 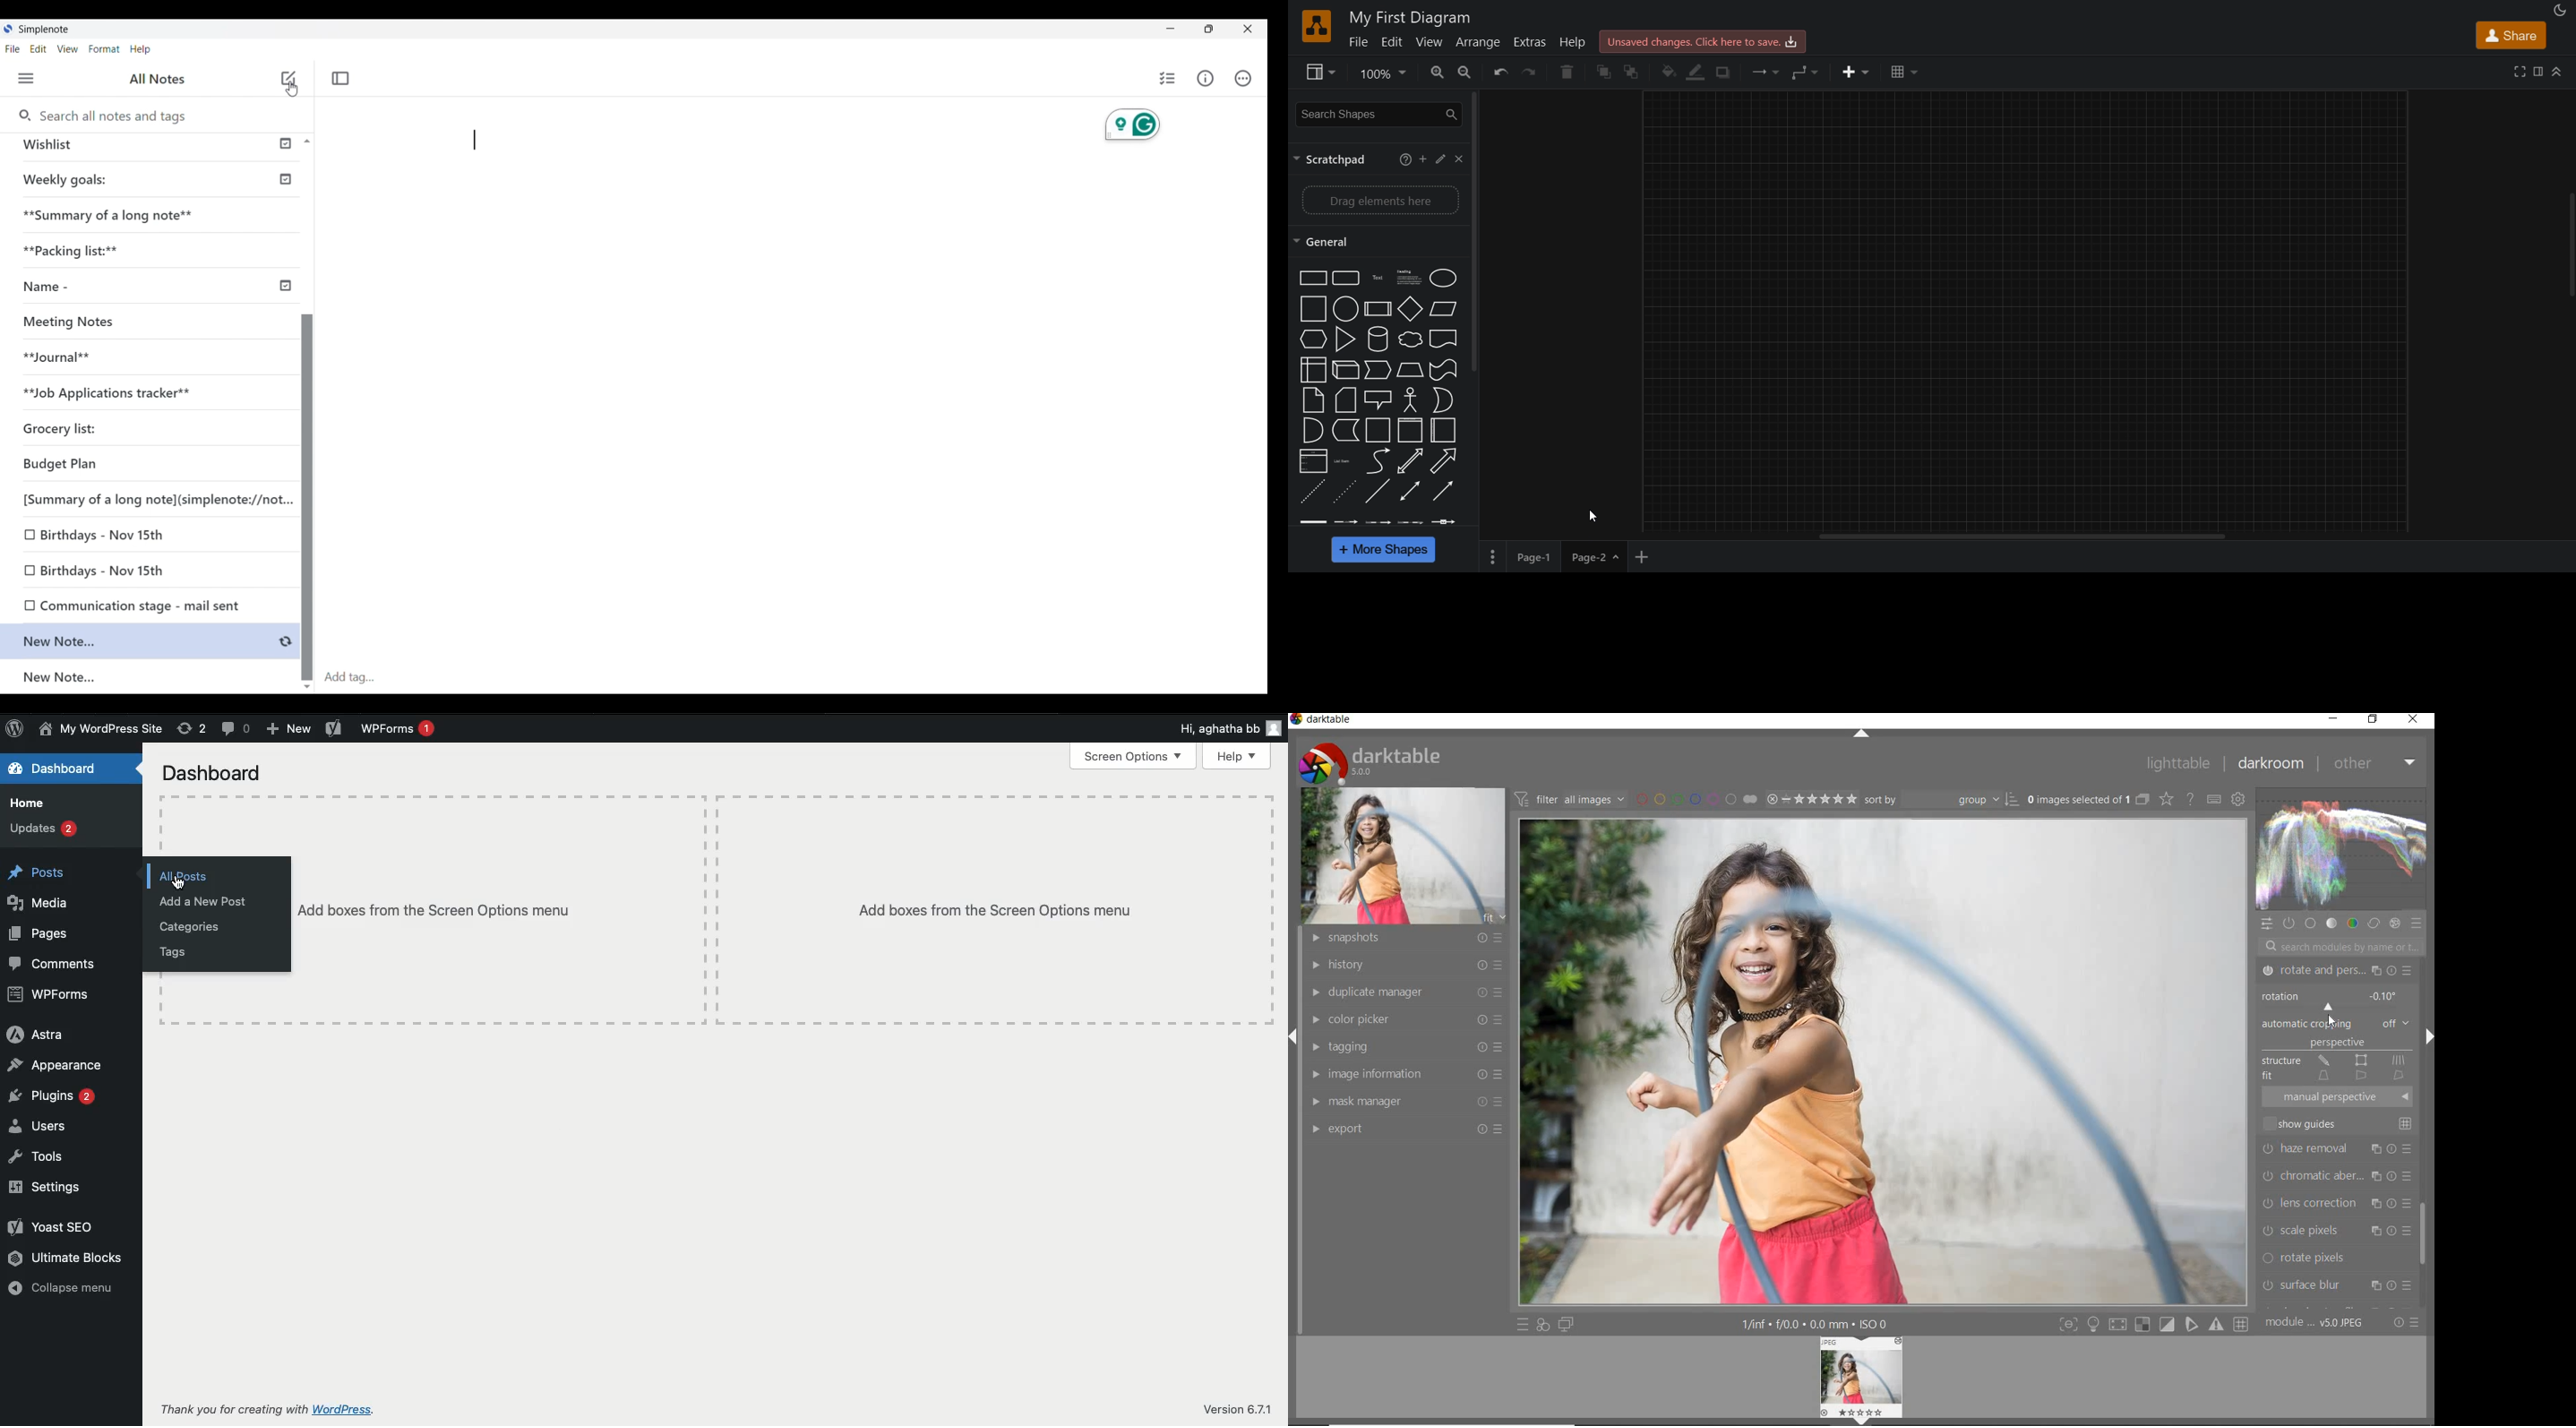 I want to click on SHOW GUIDES, so click(x=2341, y=1123).